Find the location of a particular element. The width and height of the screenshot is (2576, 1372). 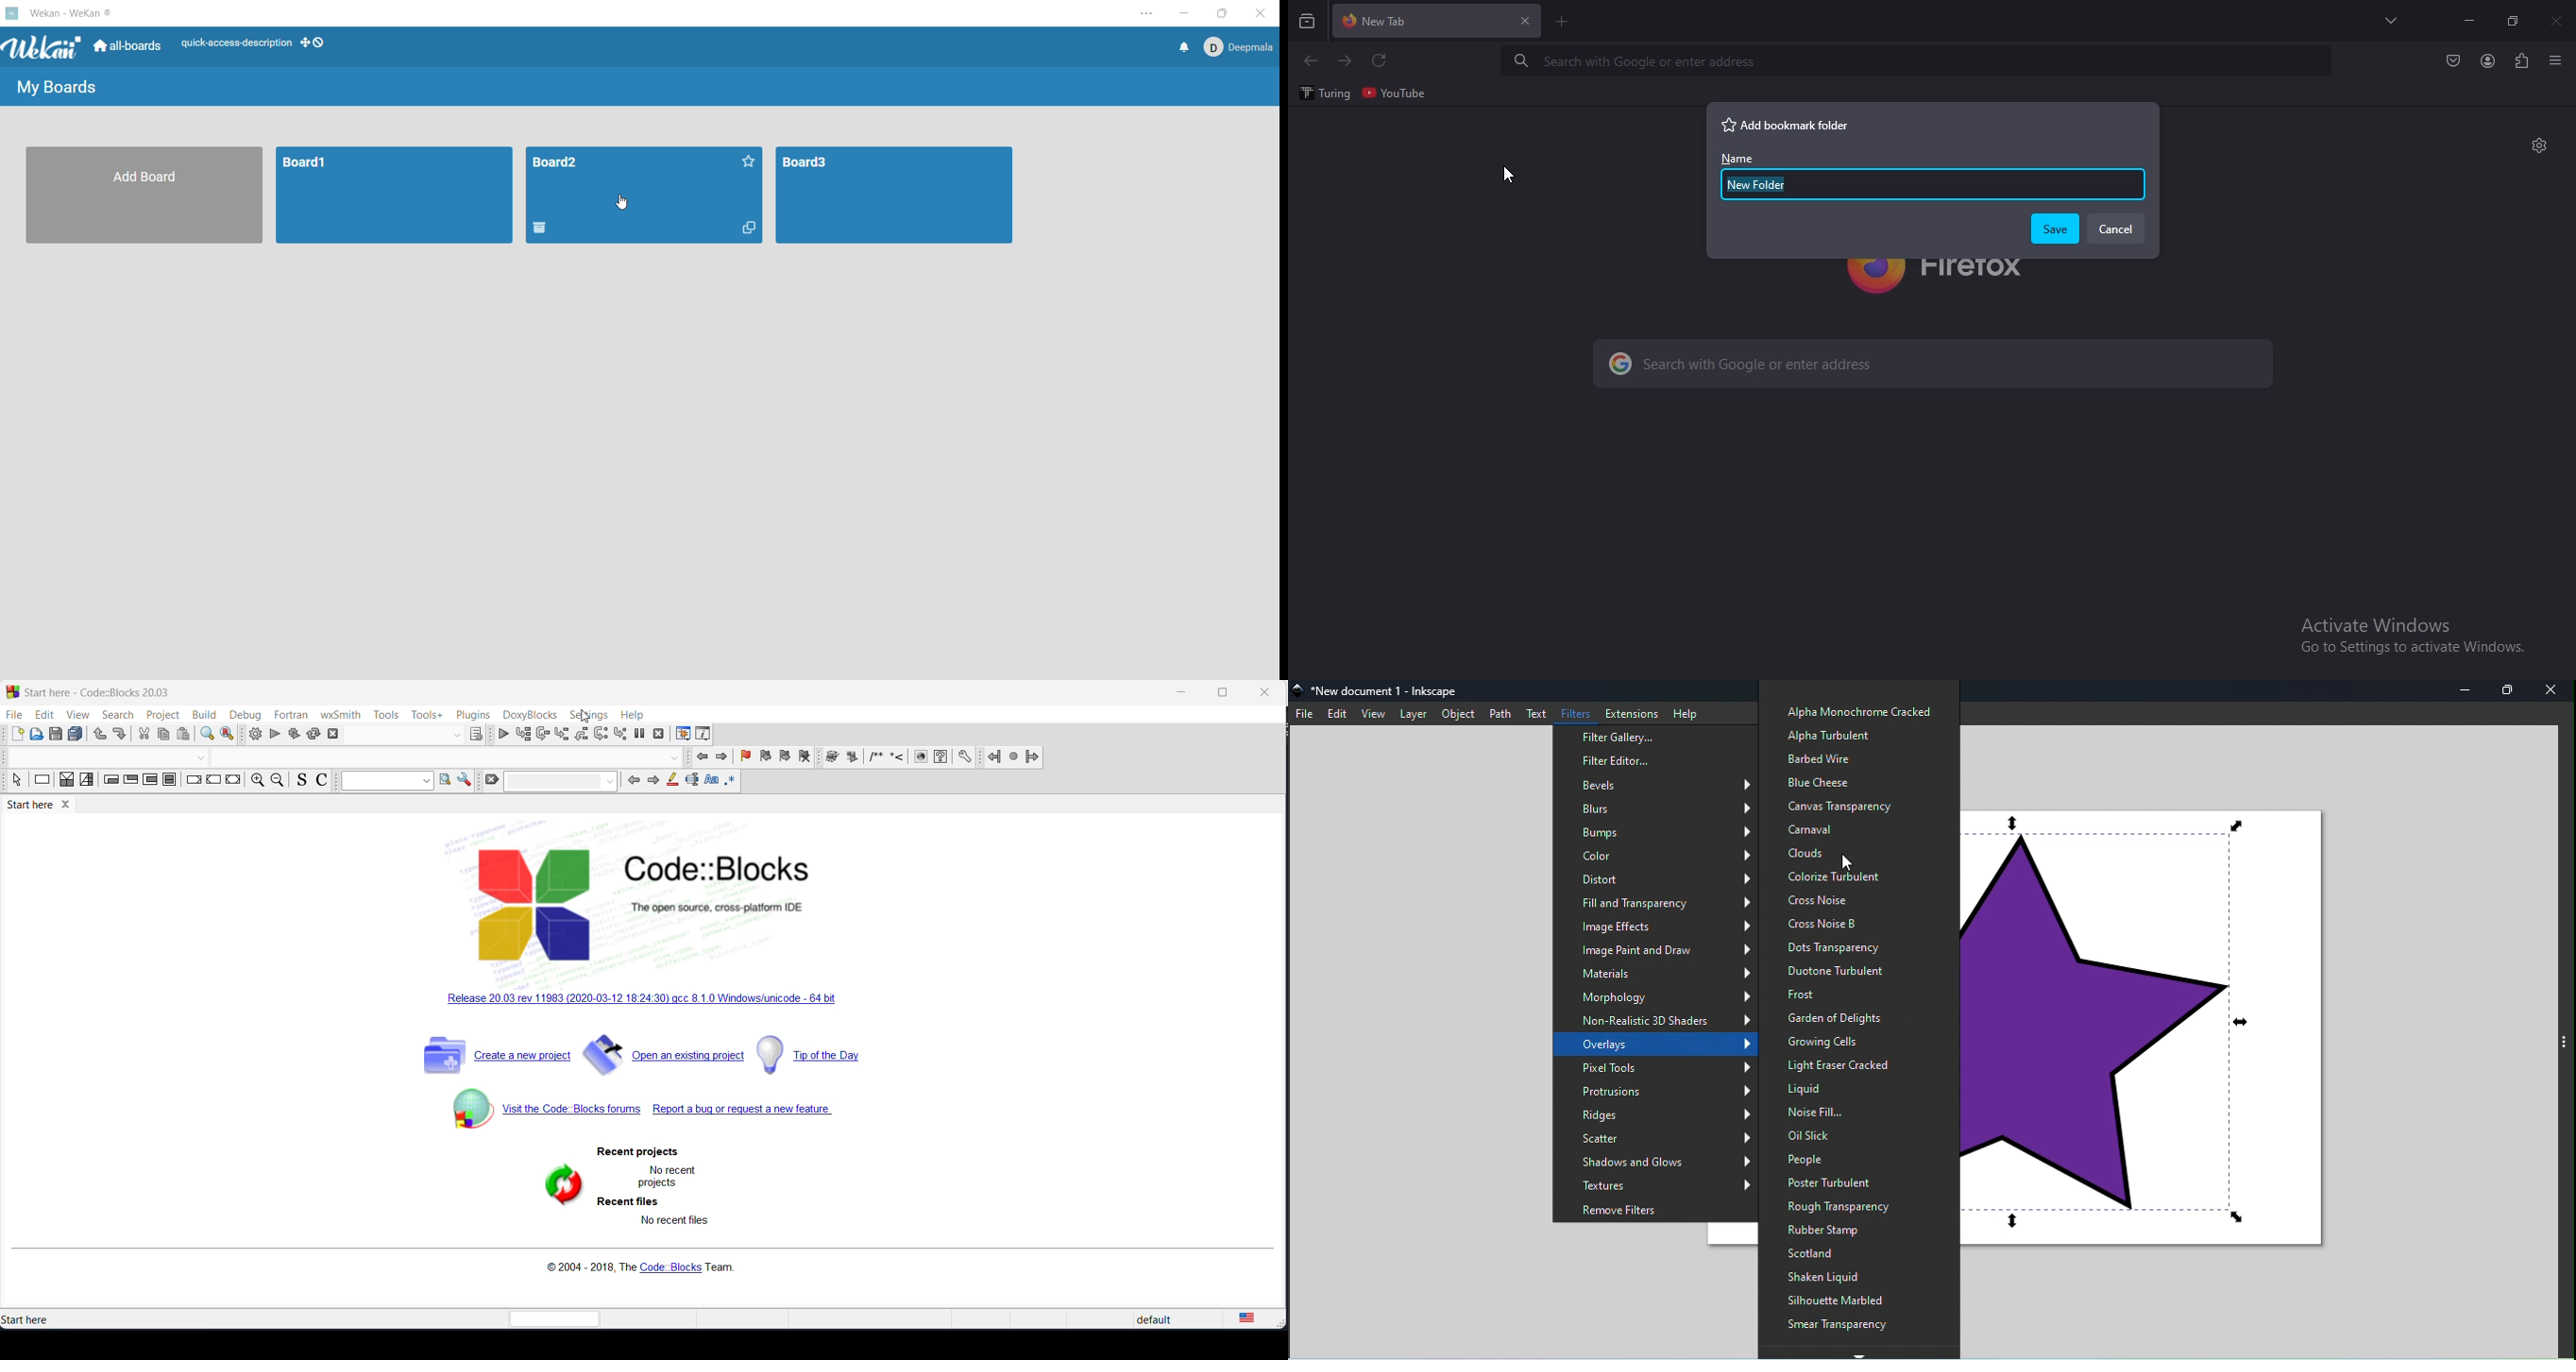

default is located at coordinates (1150, 1321).